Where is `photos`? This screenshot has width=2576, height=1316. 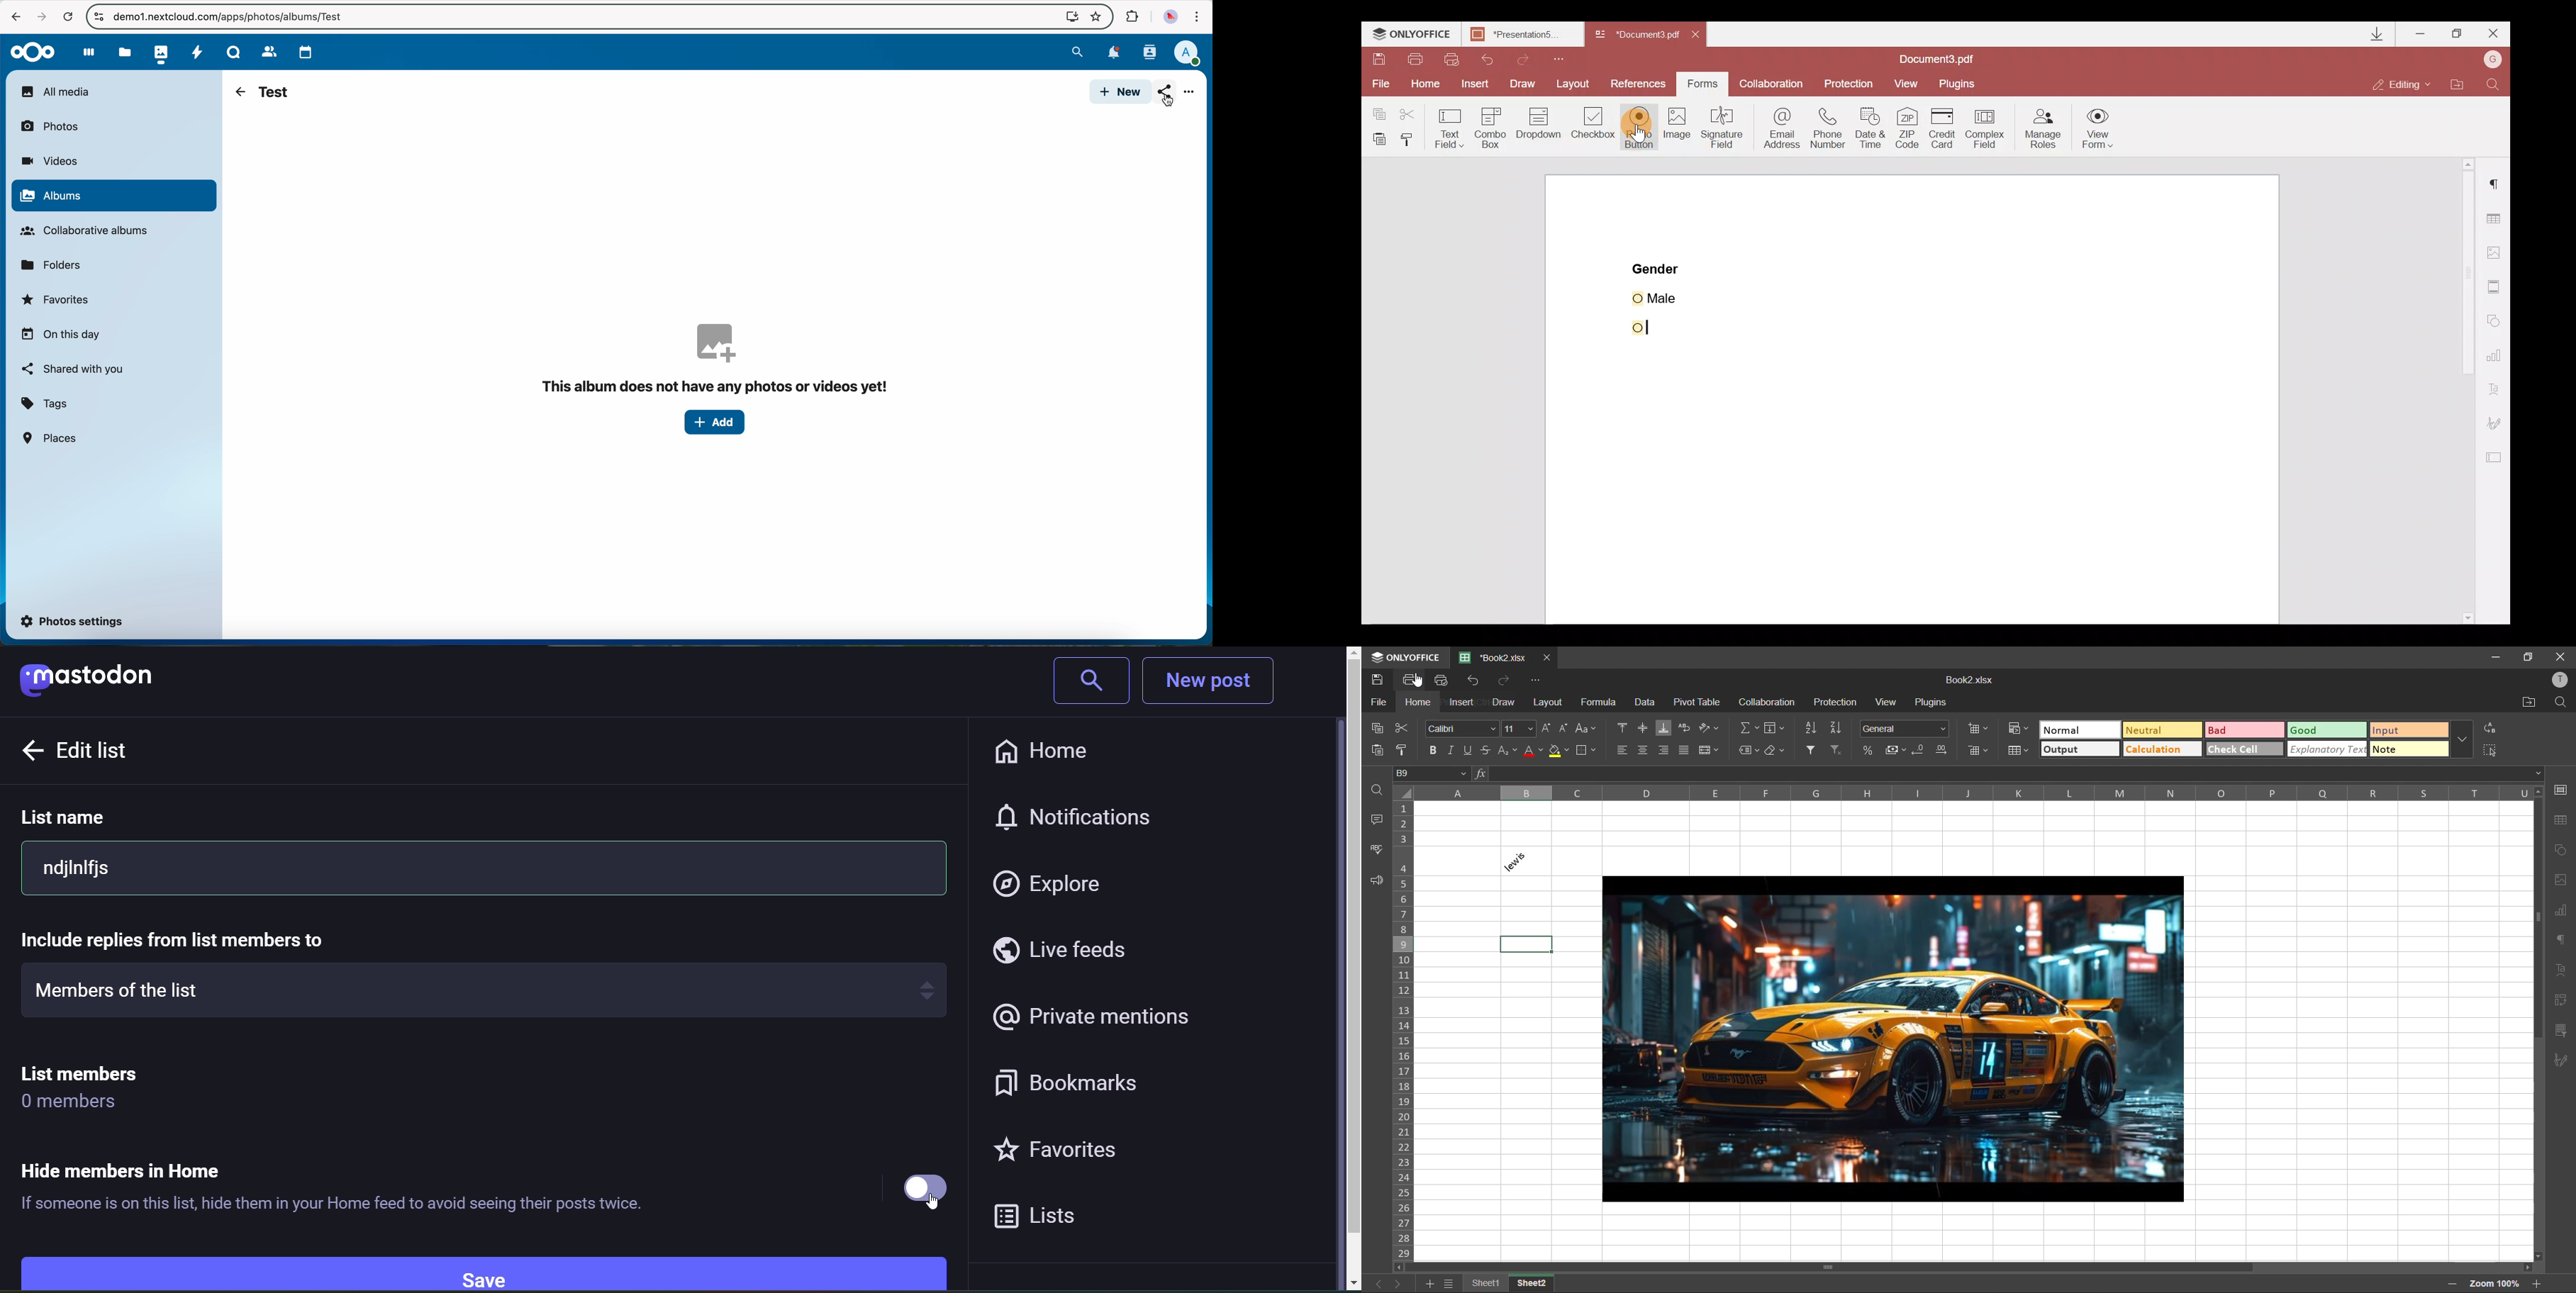 photos is located at coordinates (159, 52).